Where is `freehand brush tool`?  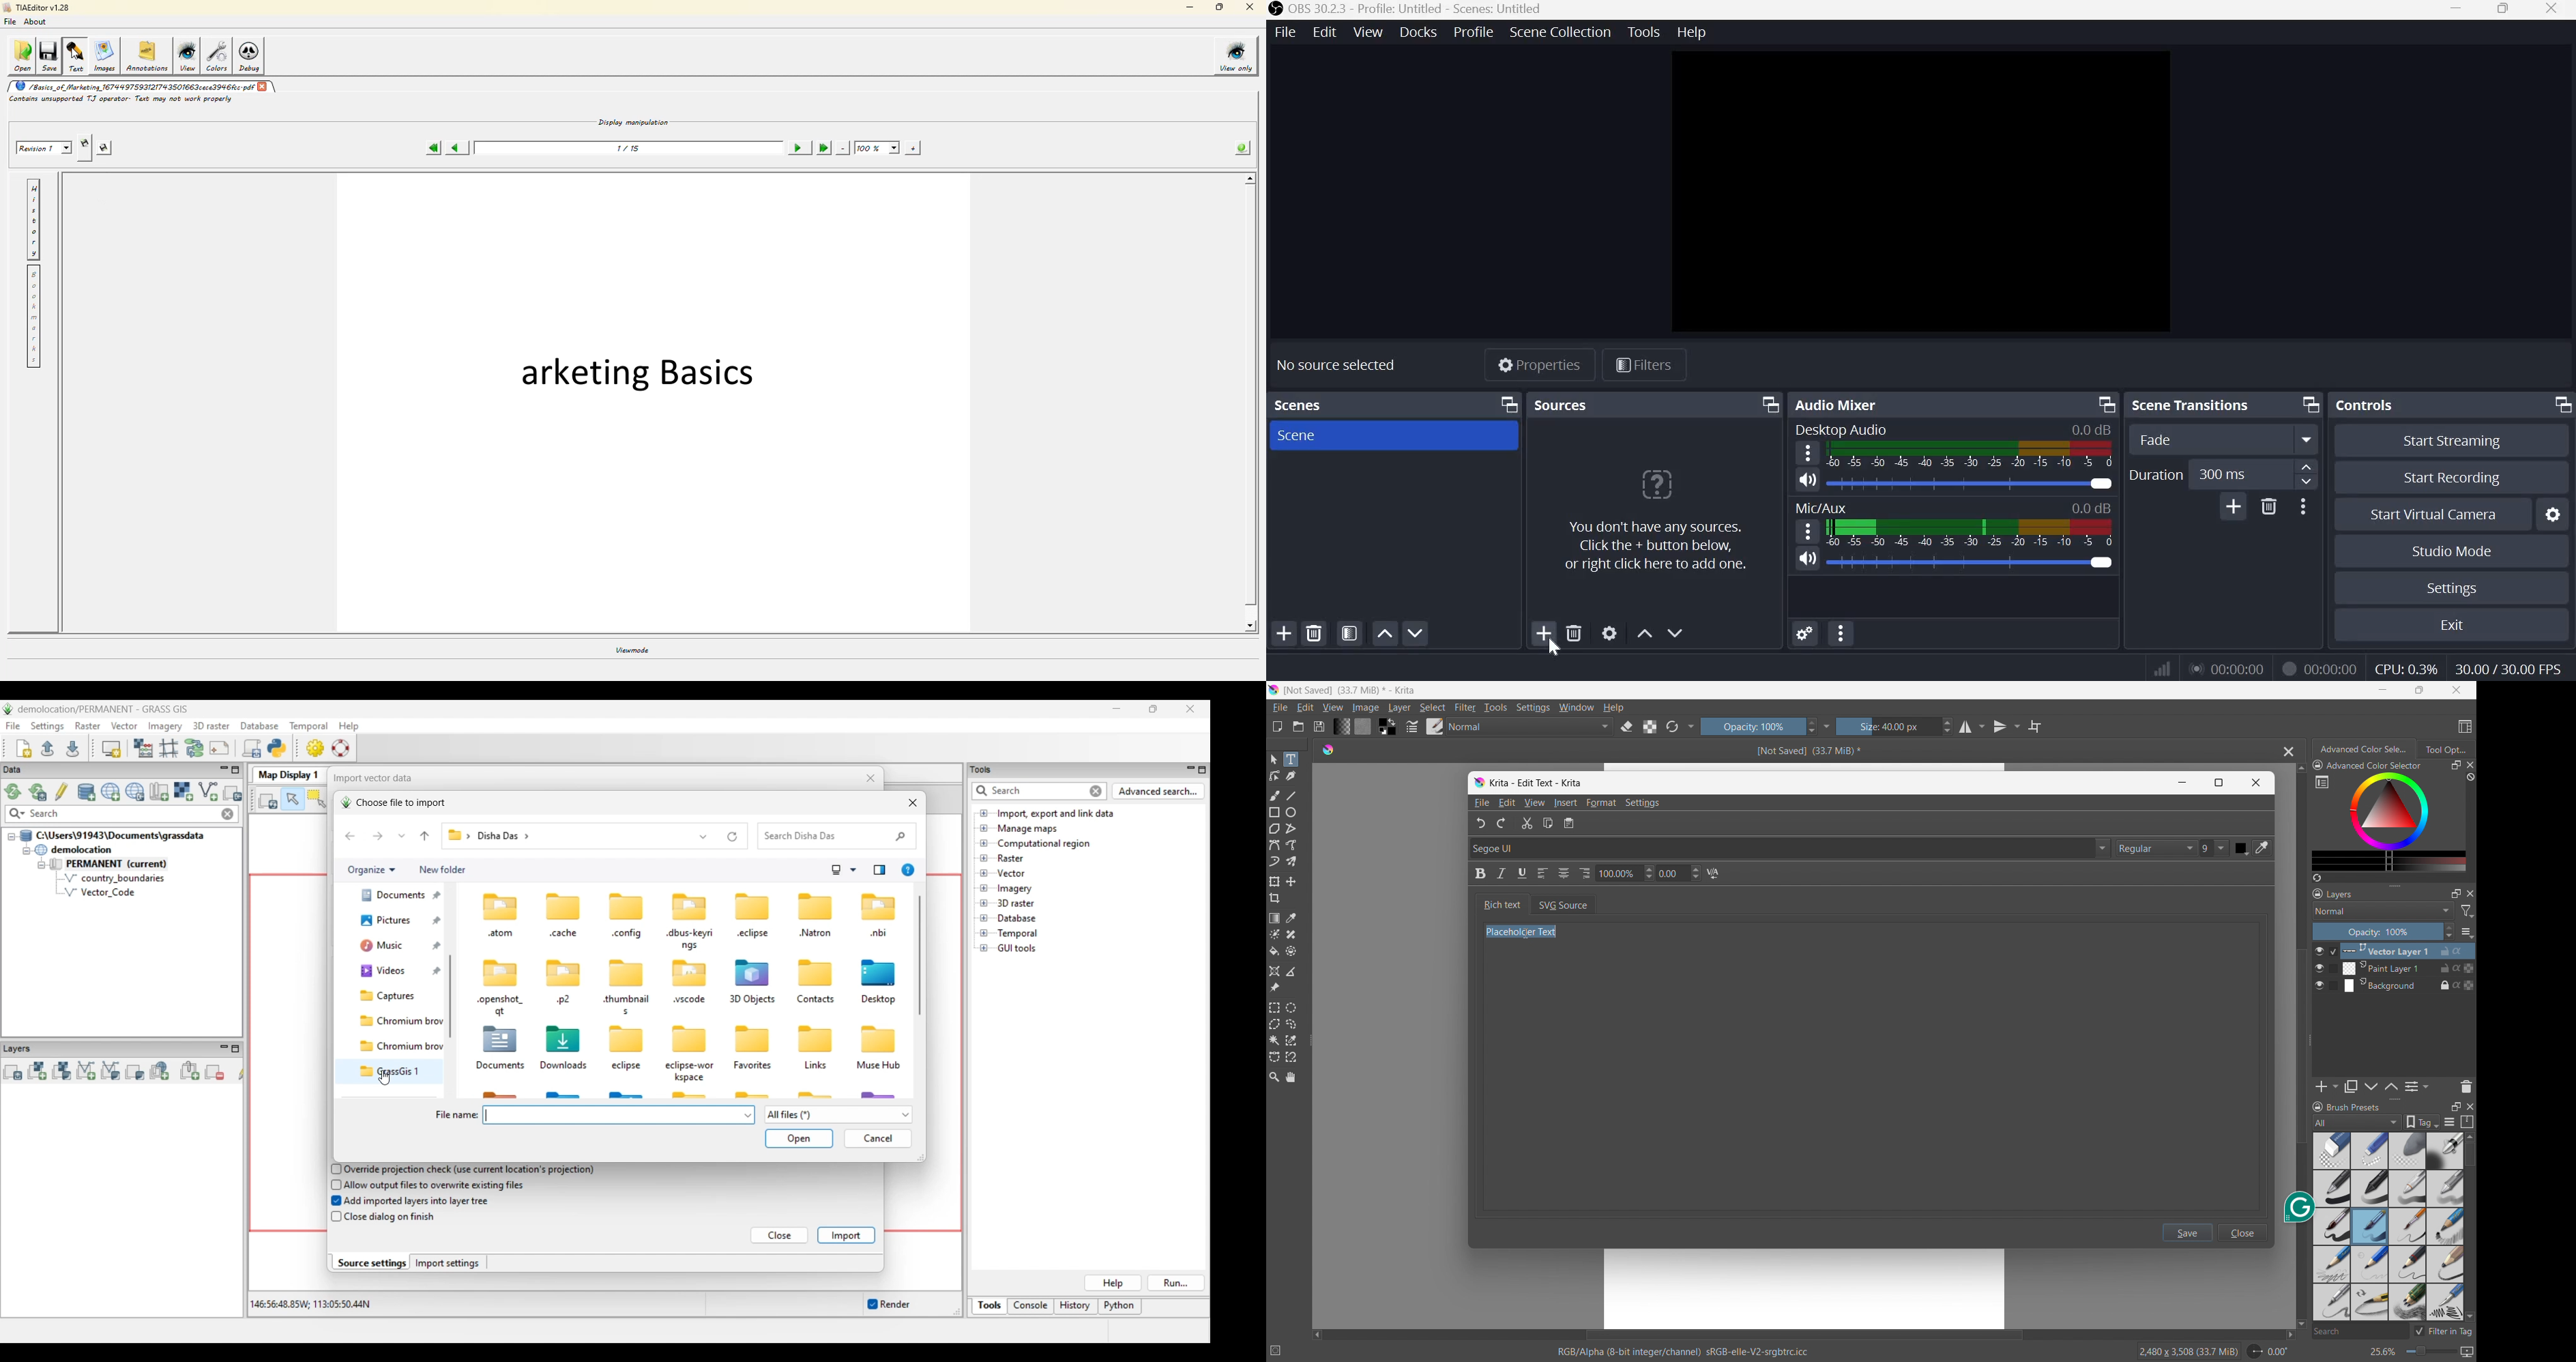
freehand brush tool is located at coordinates (1276, 795).